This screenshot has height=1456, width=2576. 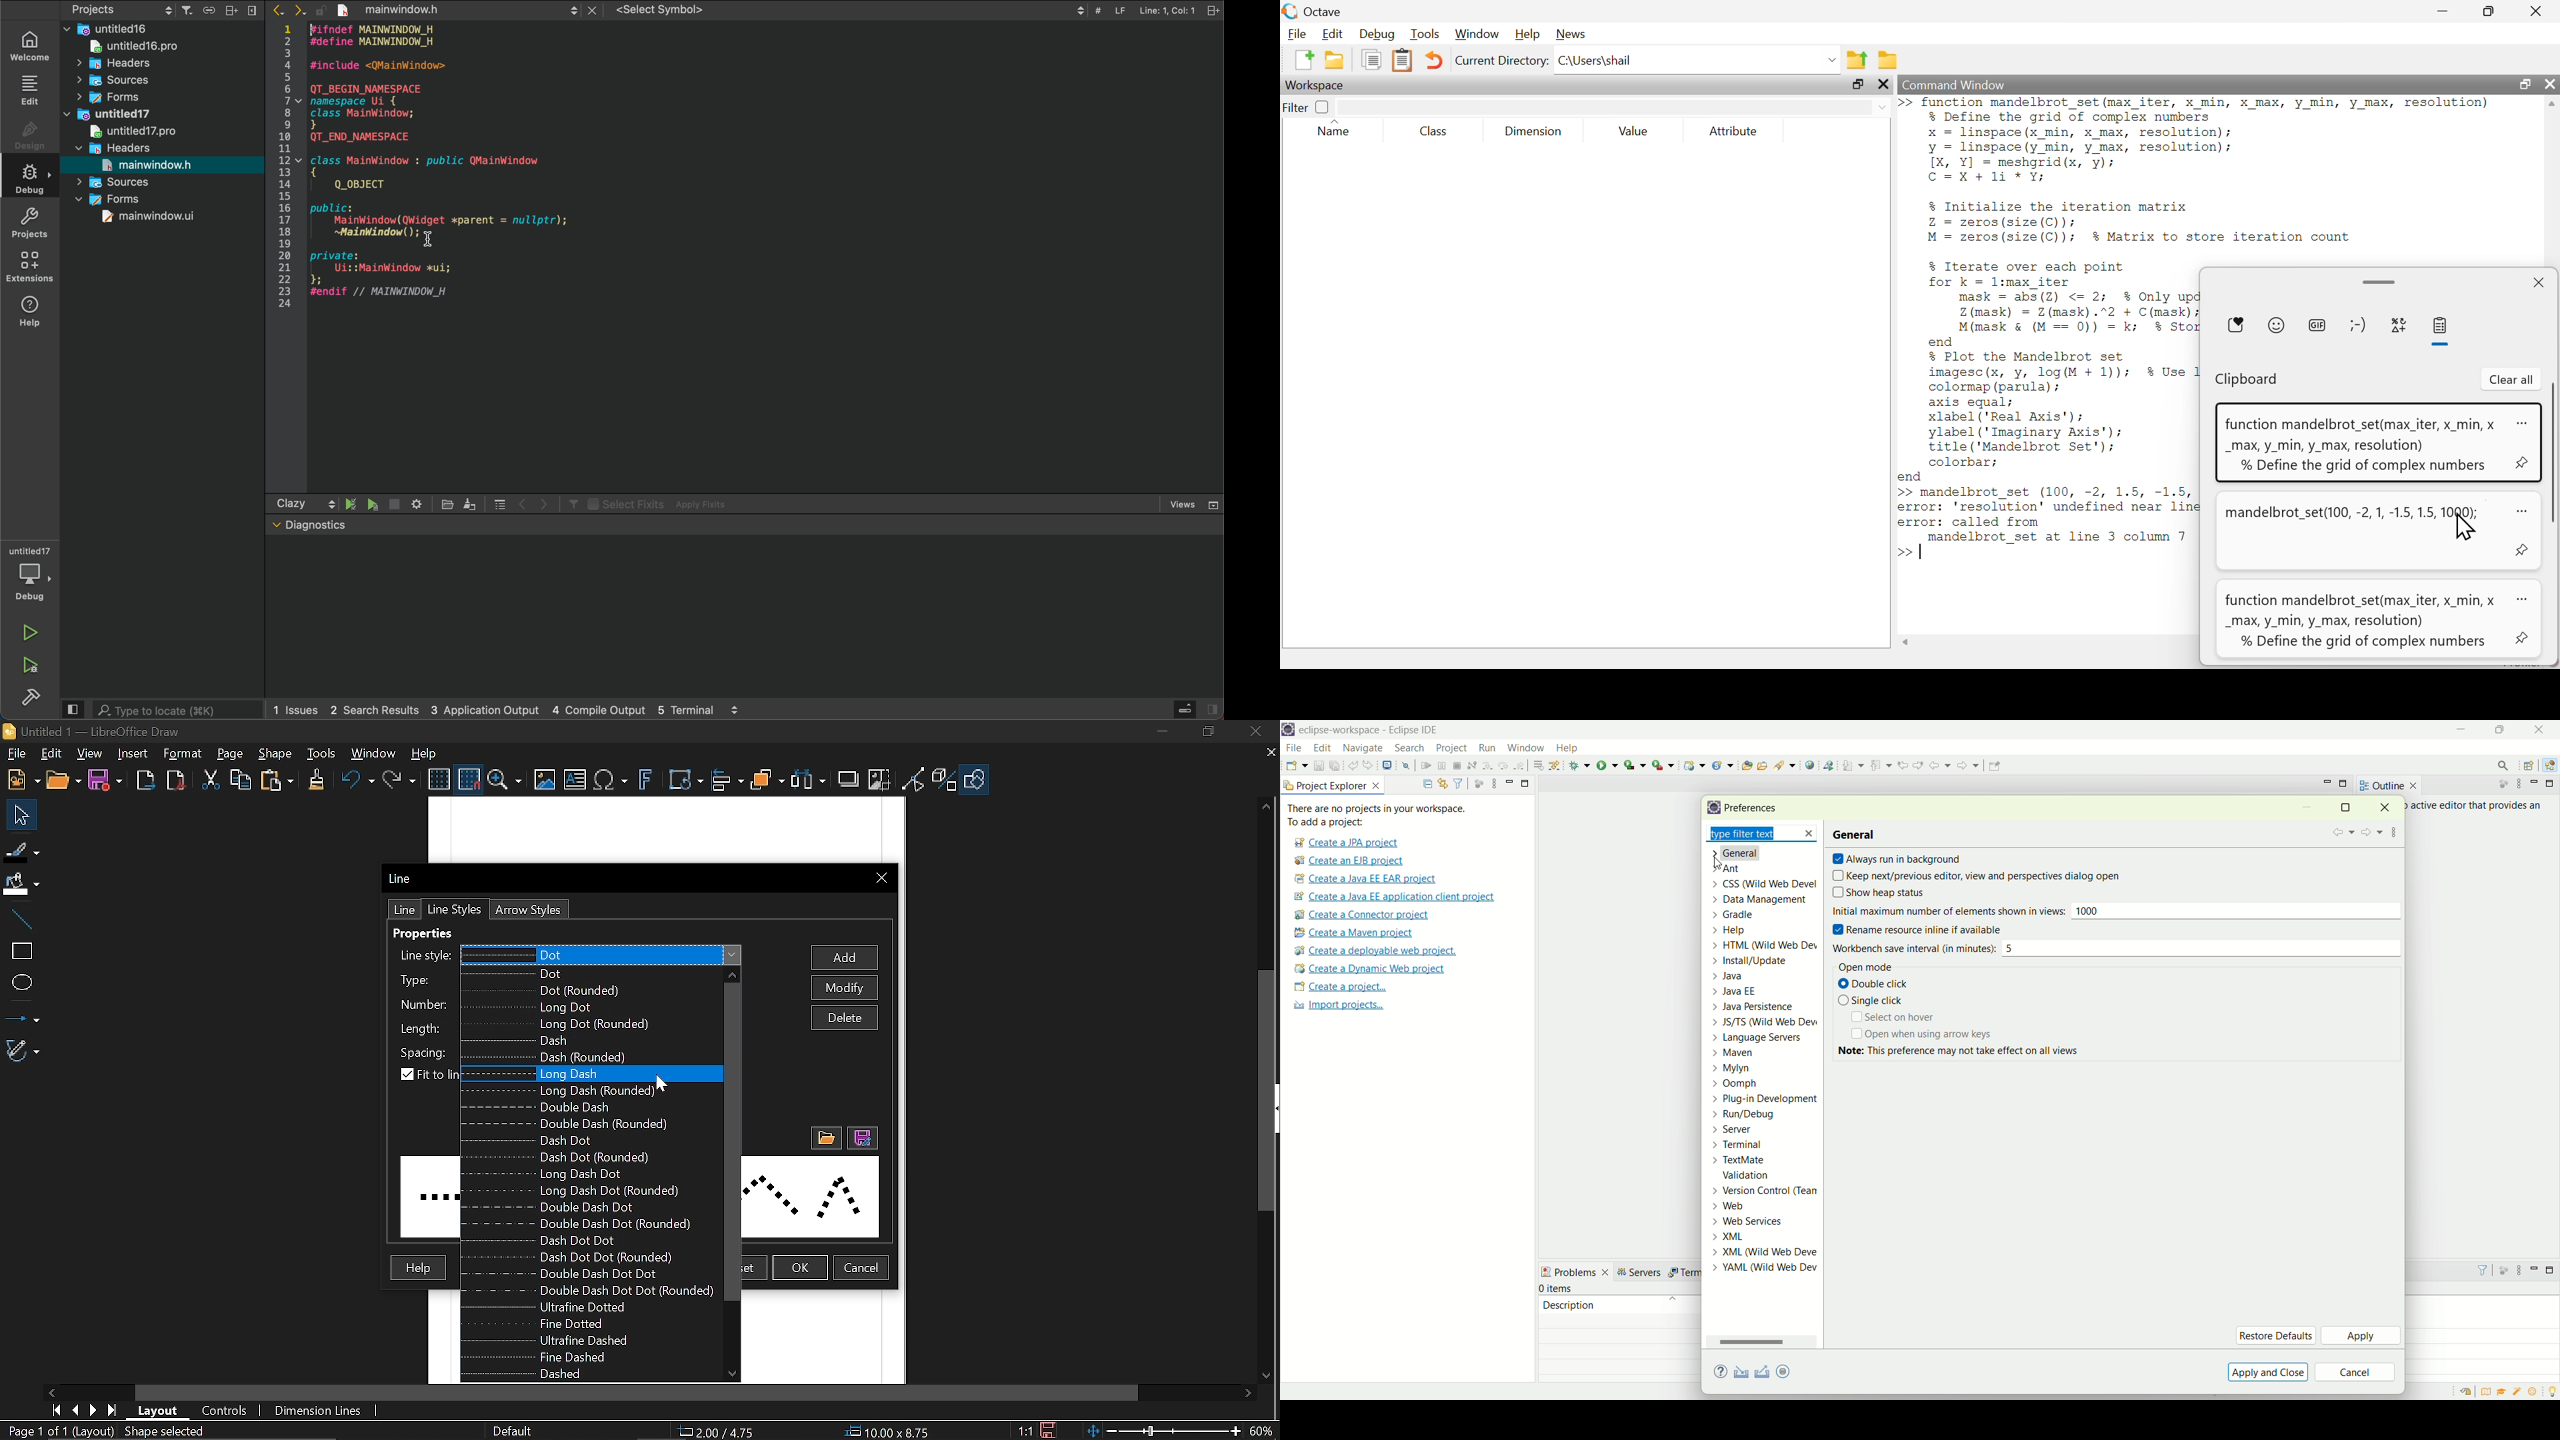 I want to click on Line, so click(x=402, y=910).